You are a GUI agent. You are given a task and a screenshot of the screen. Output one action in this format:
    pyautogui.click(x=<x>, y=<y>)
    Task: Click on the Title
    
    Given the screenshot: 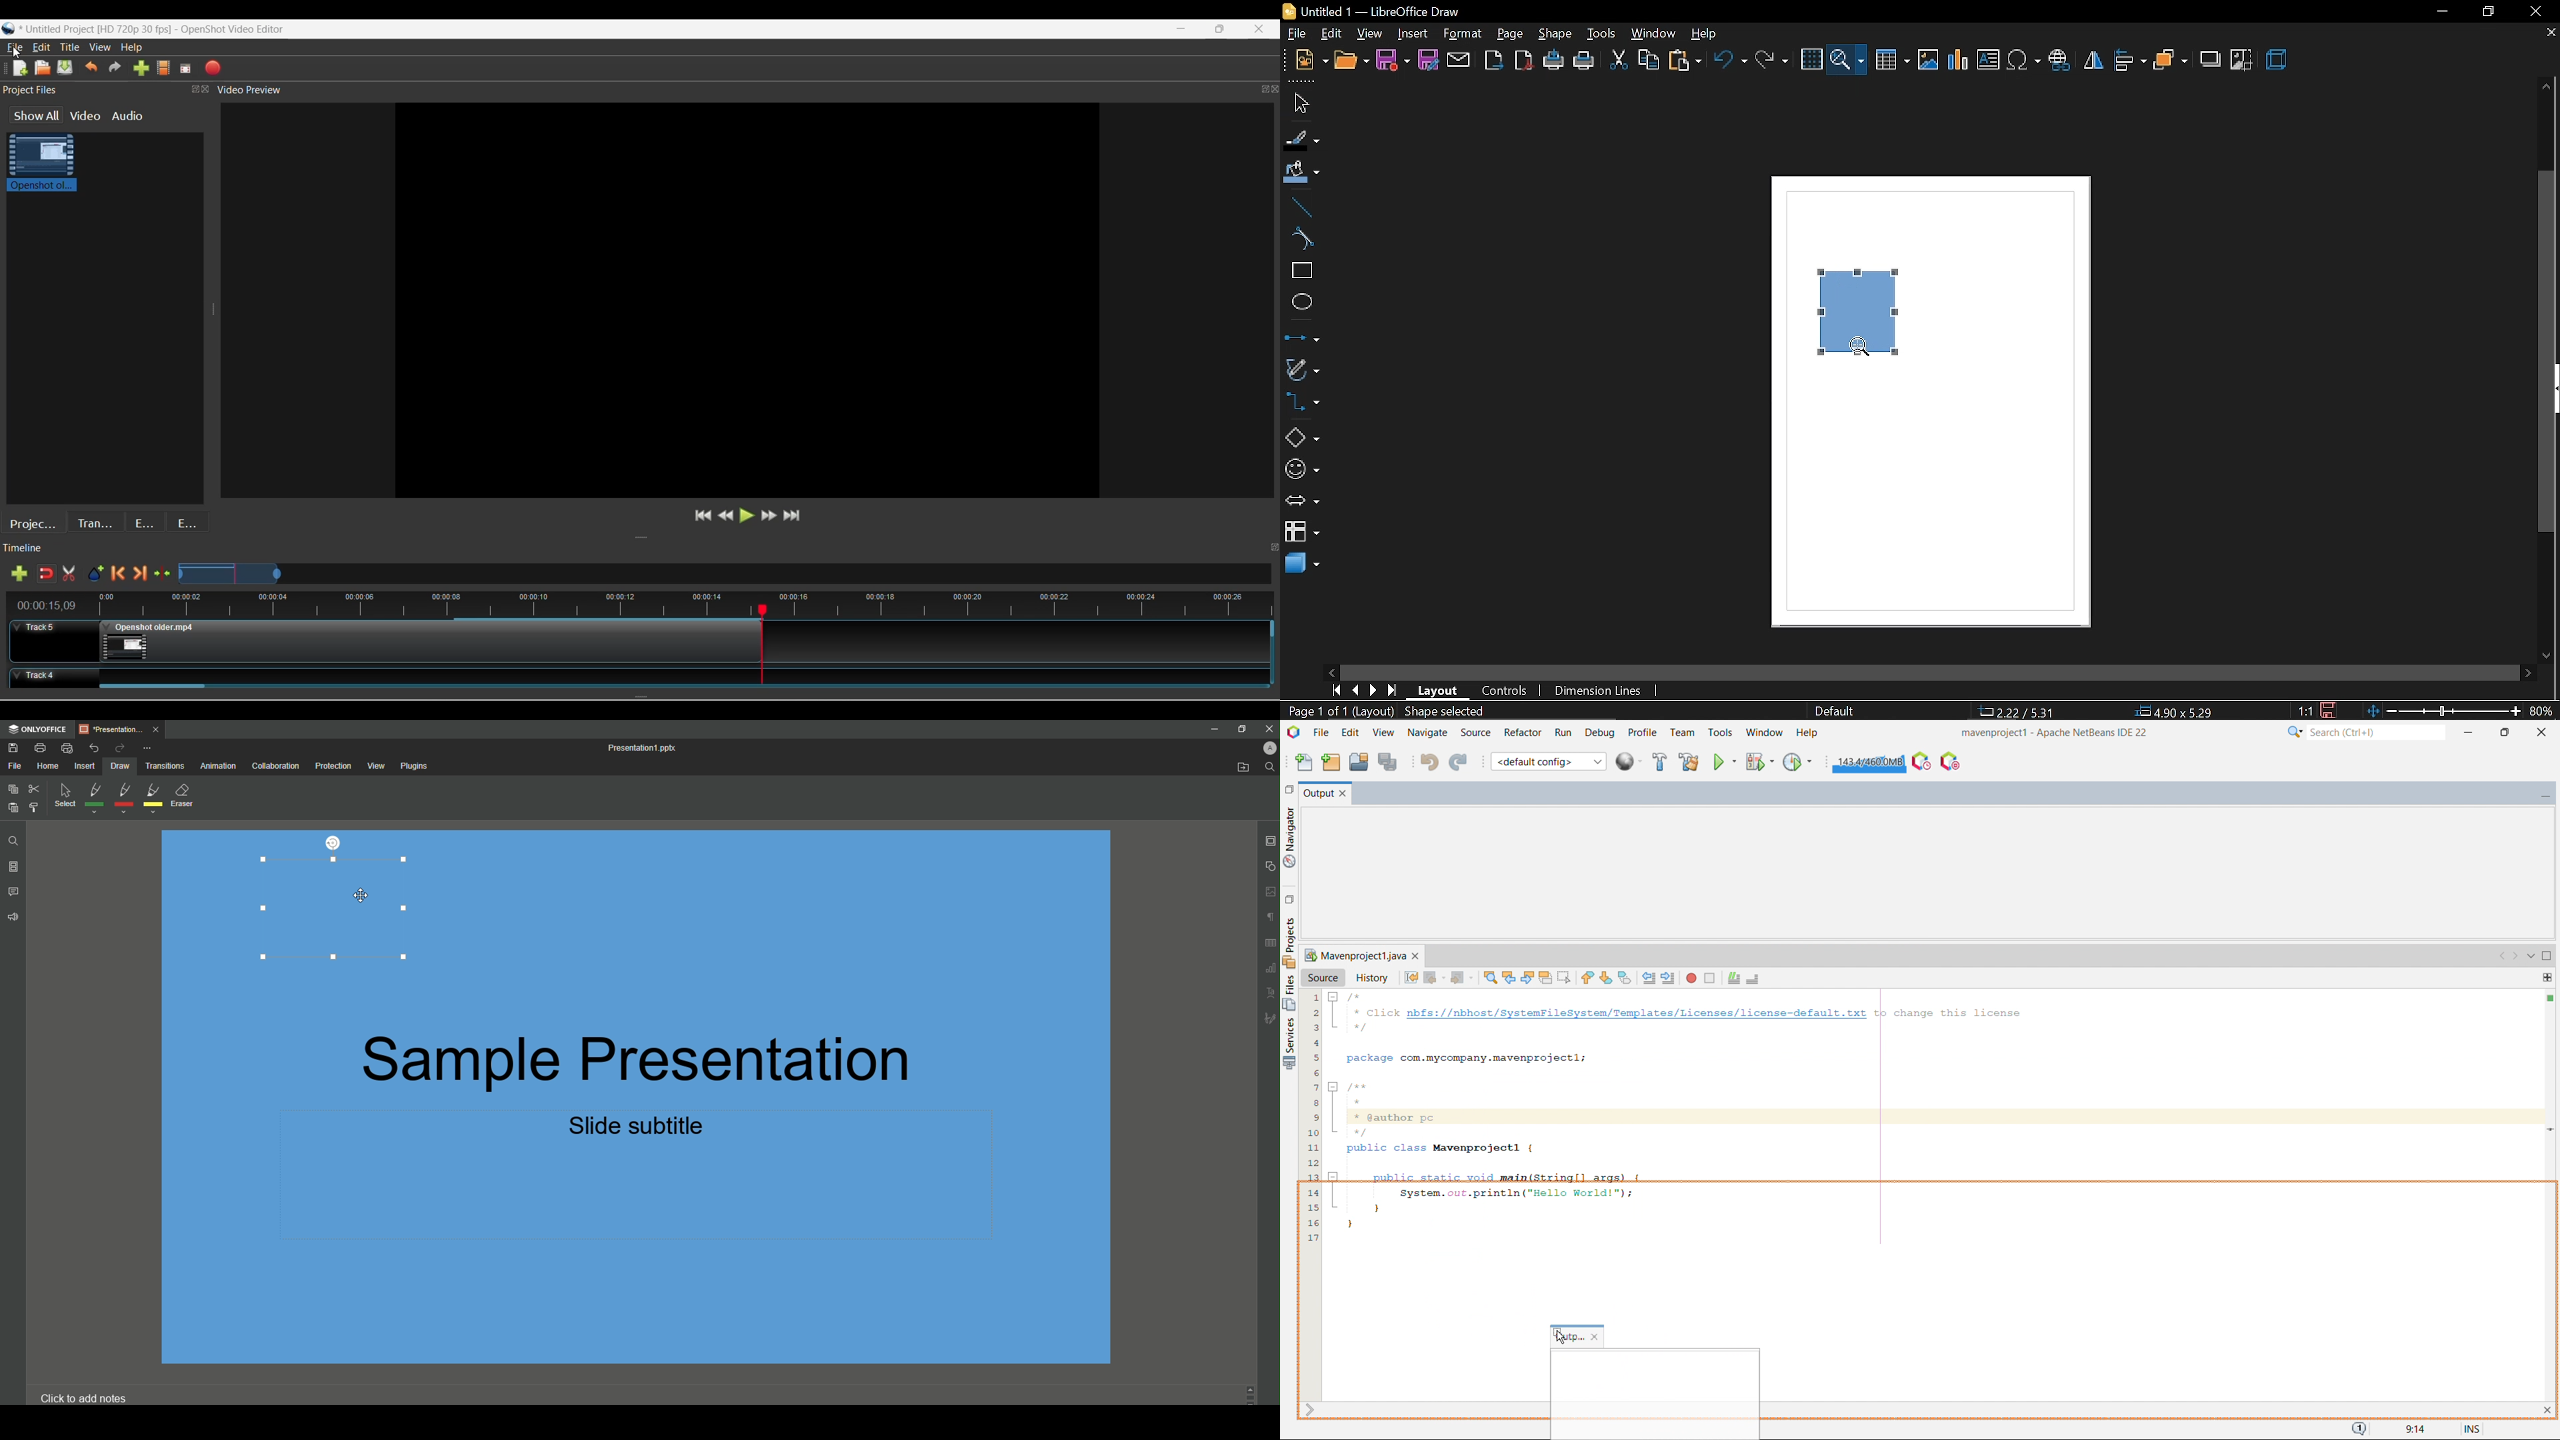 What is the action you would take?
    pyautogui.click(x=70, y=47)
    